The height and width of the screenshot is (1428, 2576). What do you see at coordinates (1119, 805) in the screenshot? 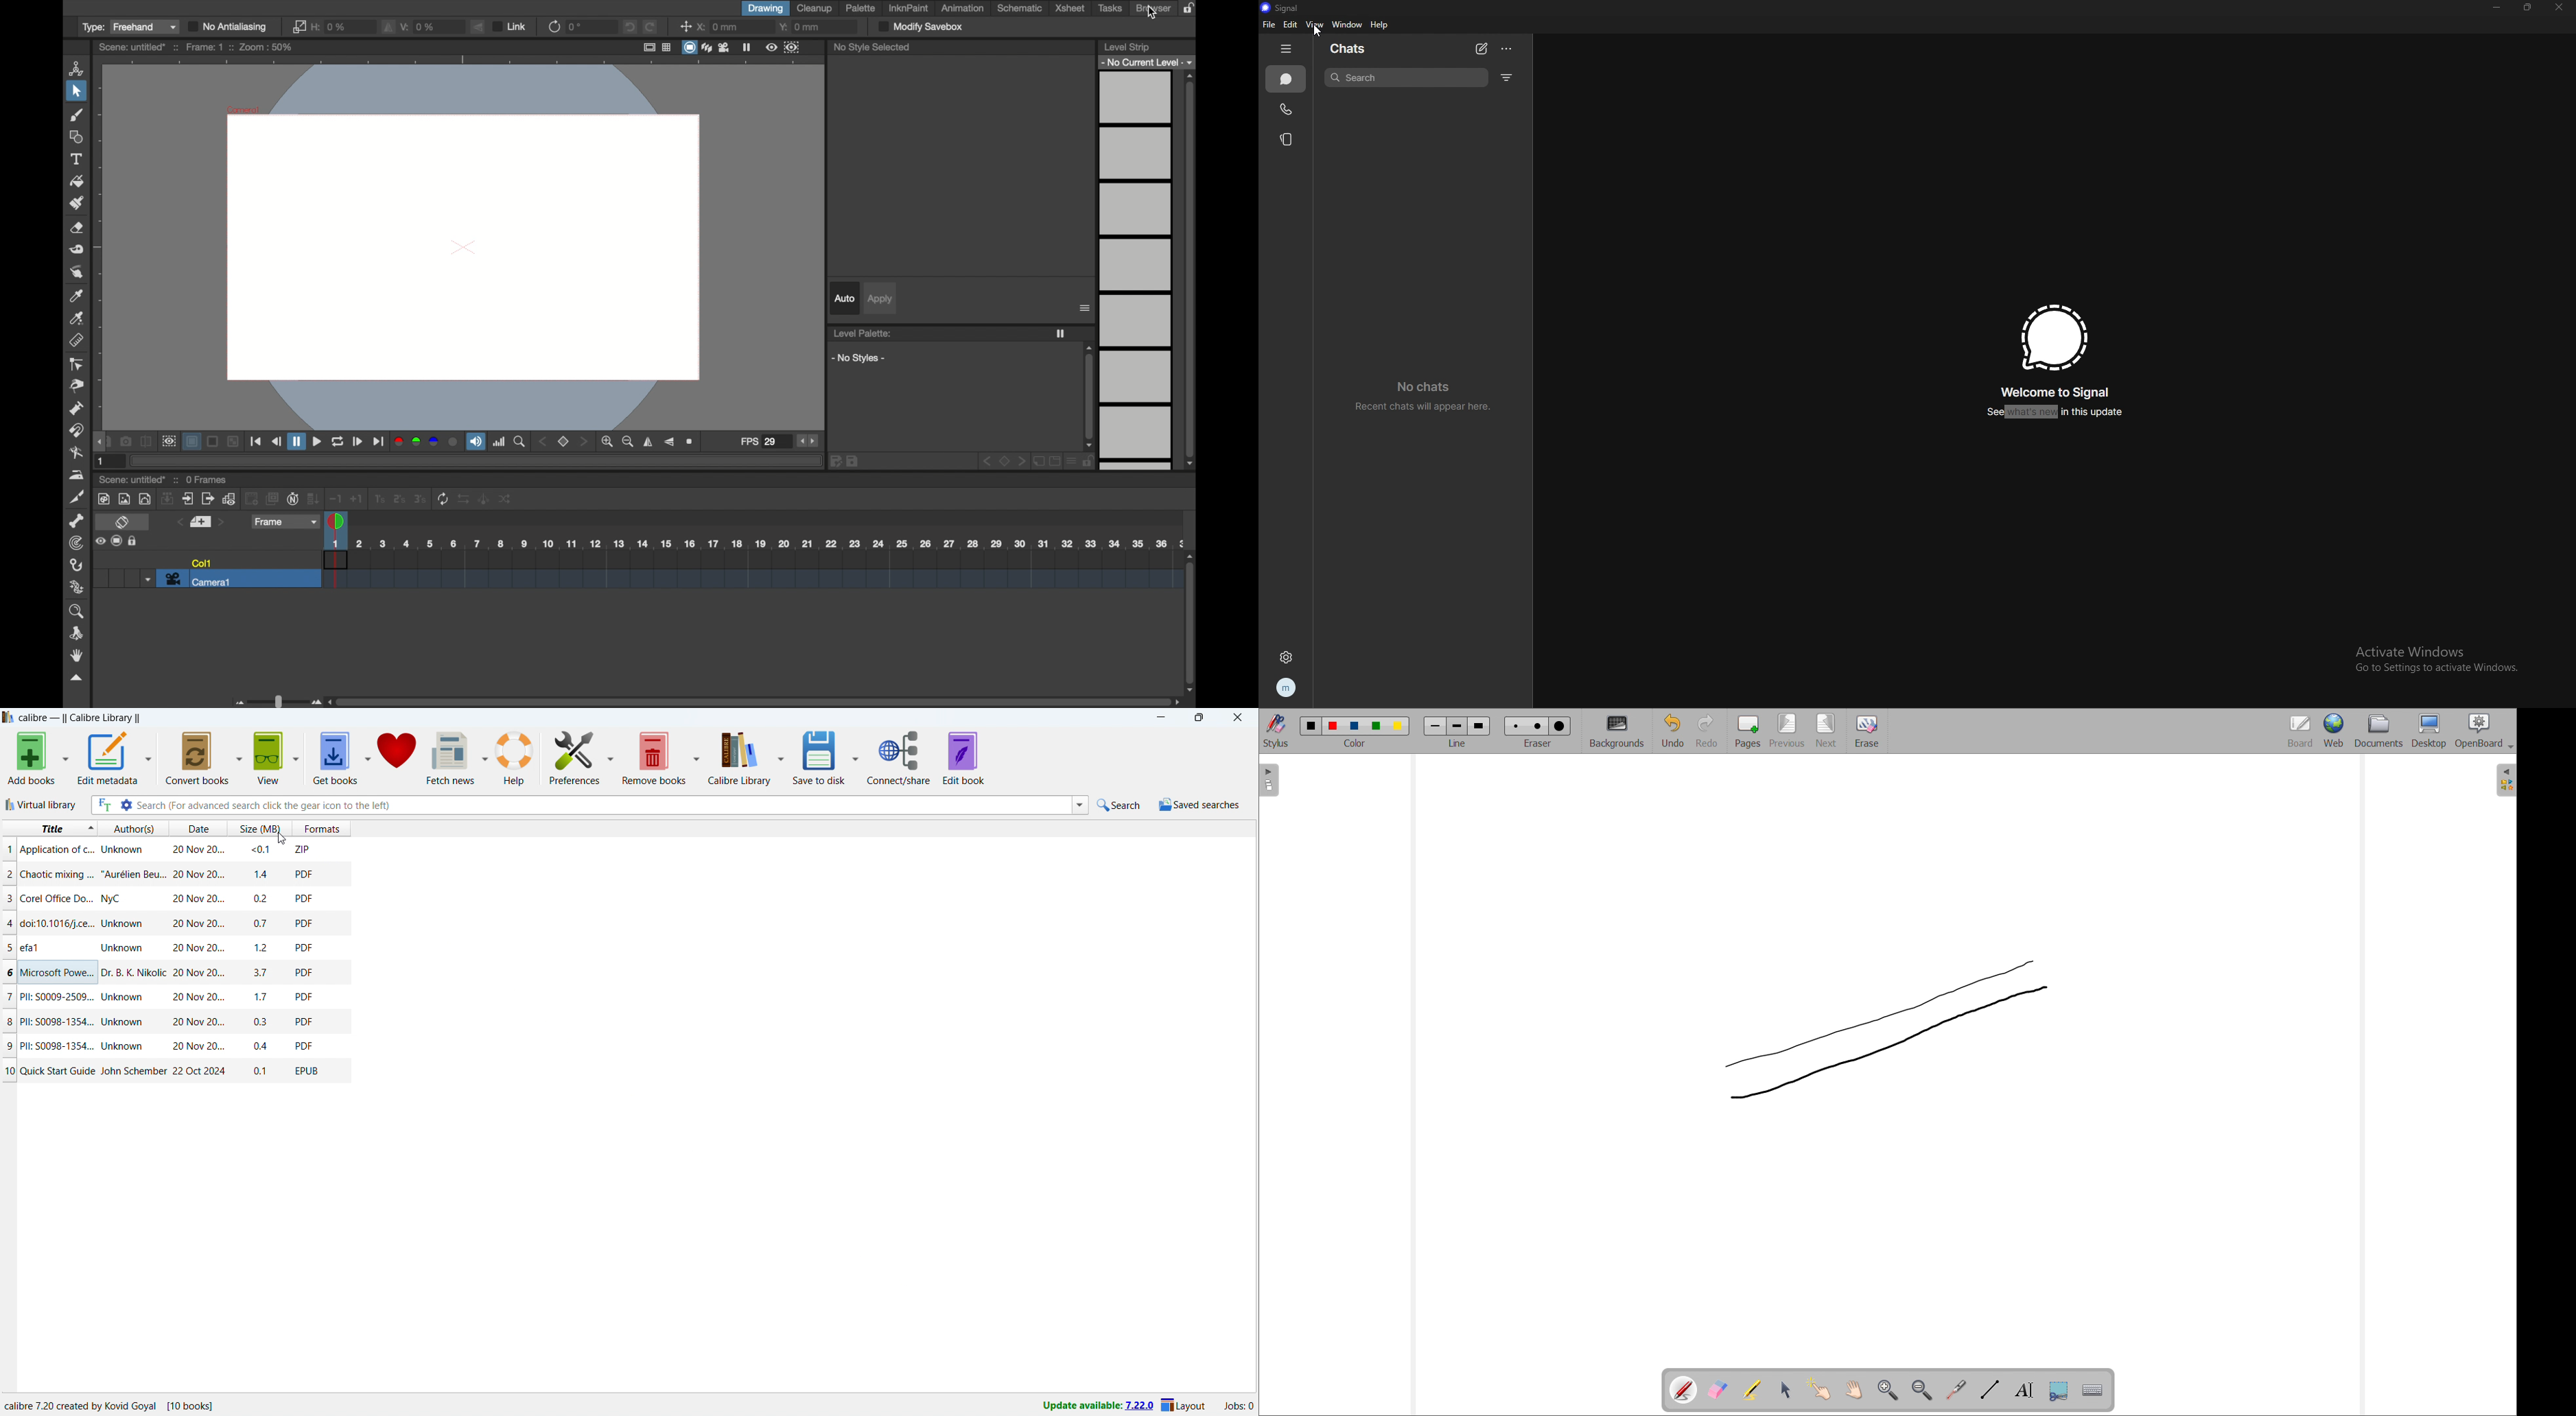
I see `quick search` at bounding box center [1119, 805].